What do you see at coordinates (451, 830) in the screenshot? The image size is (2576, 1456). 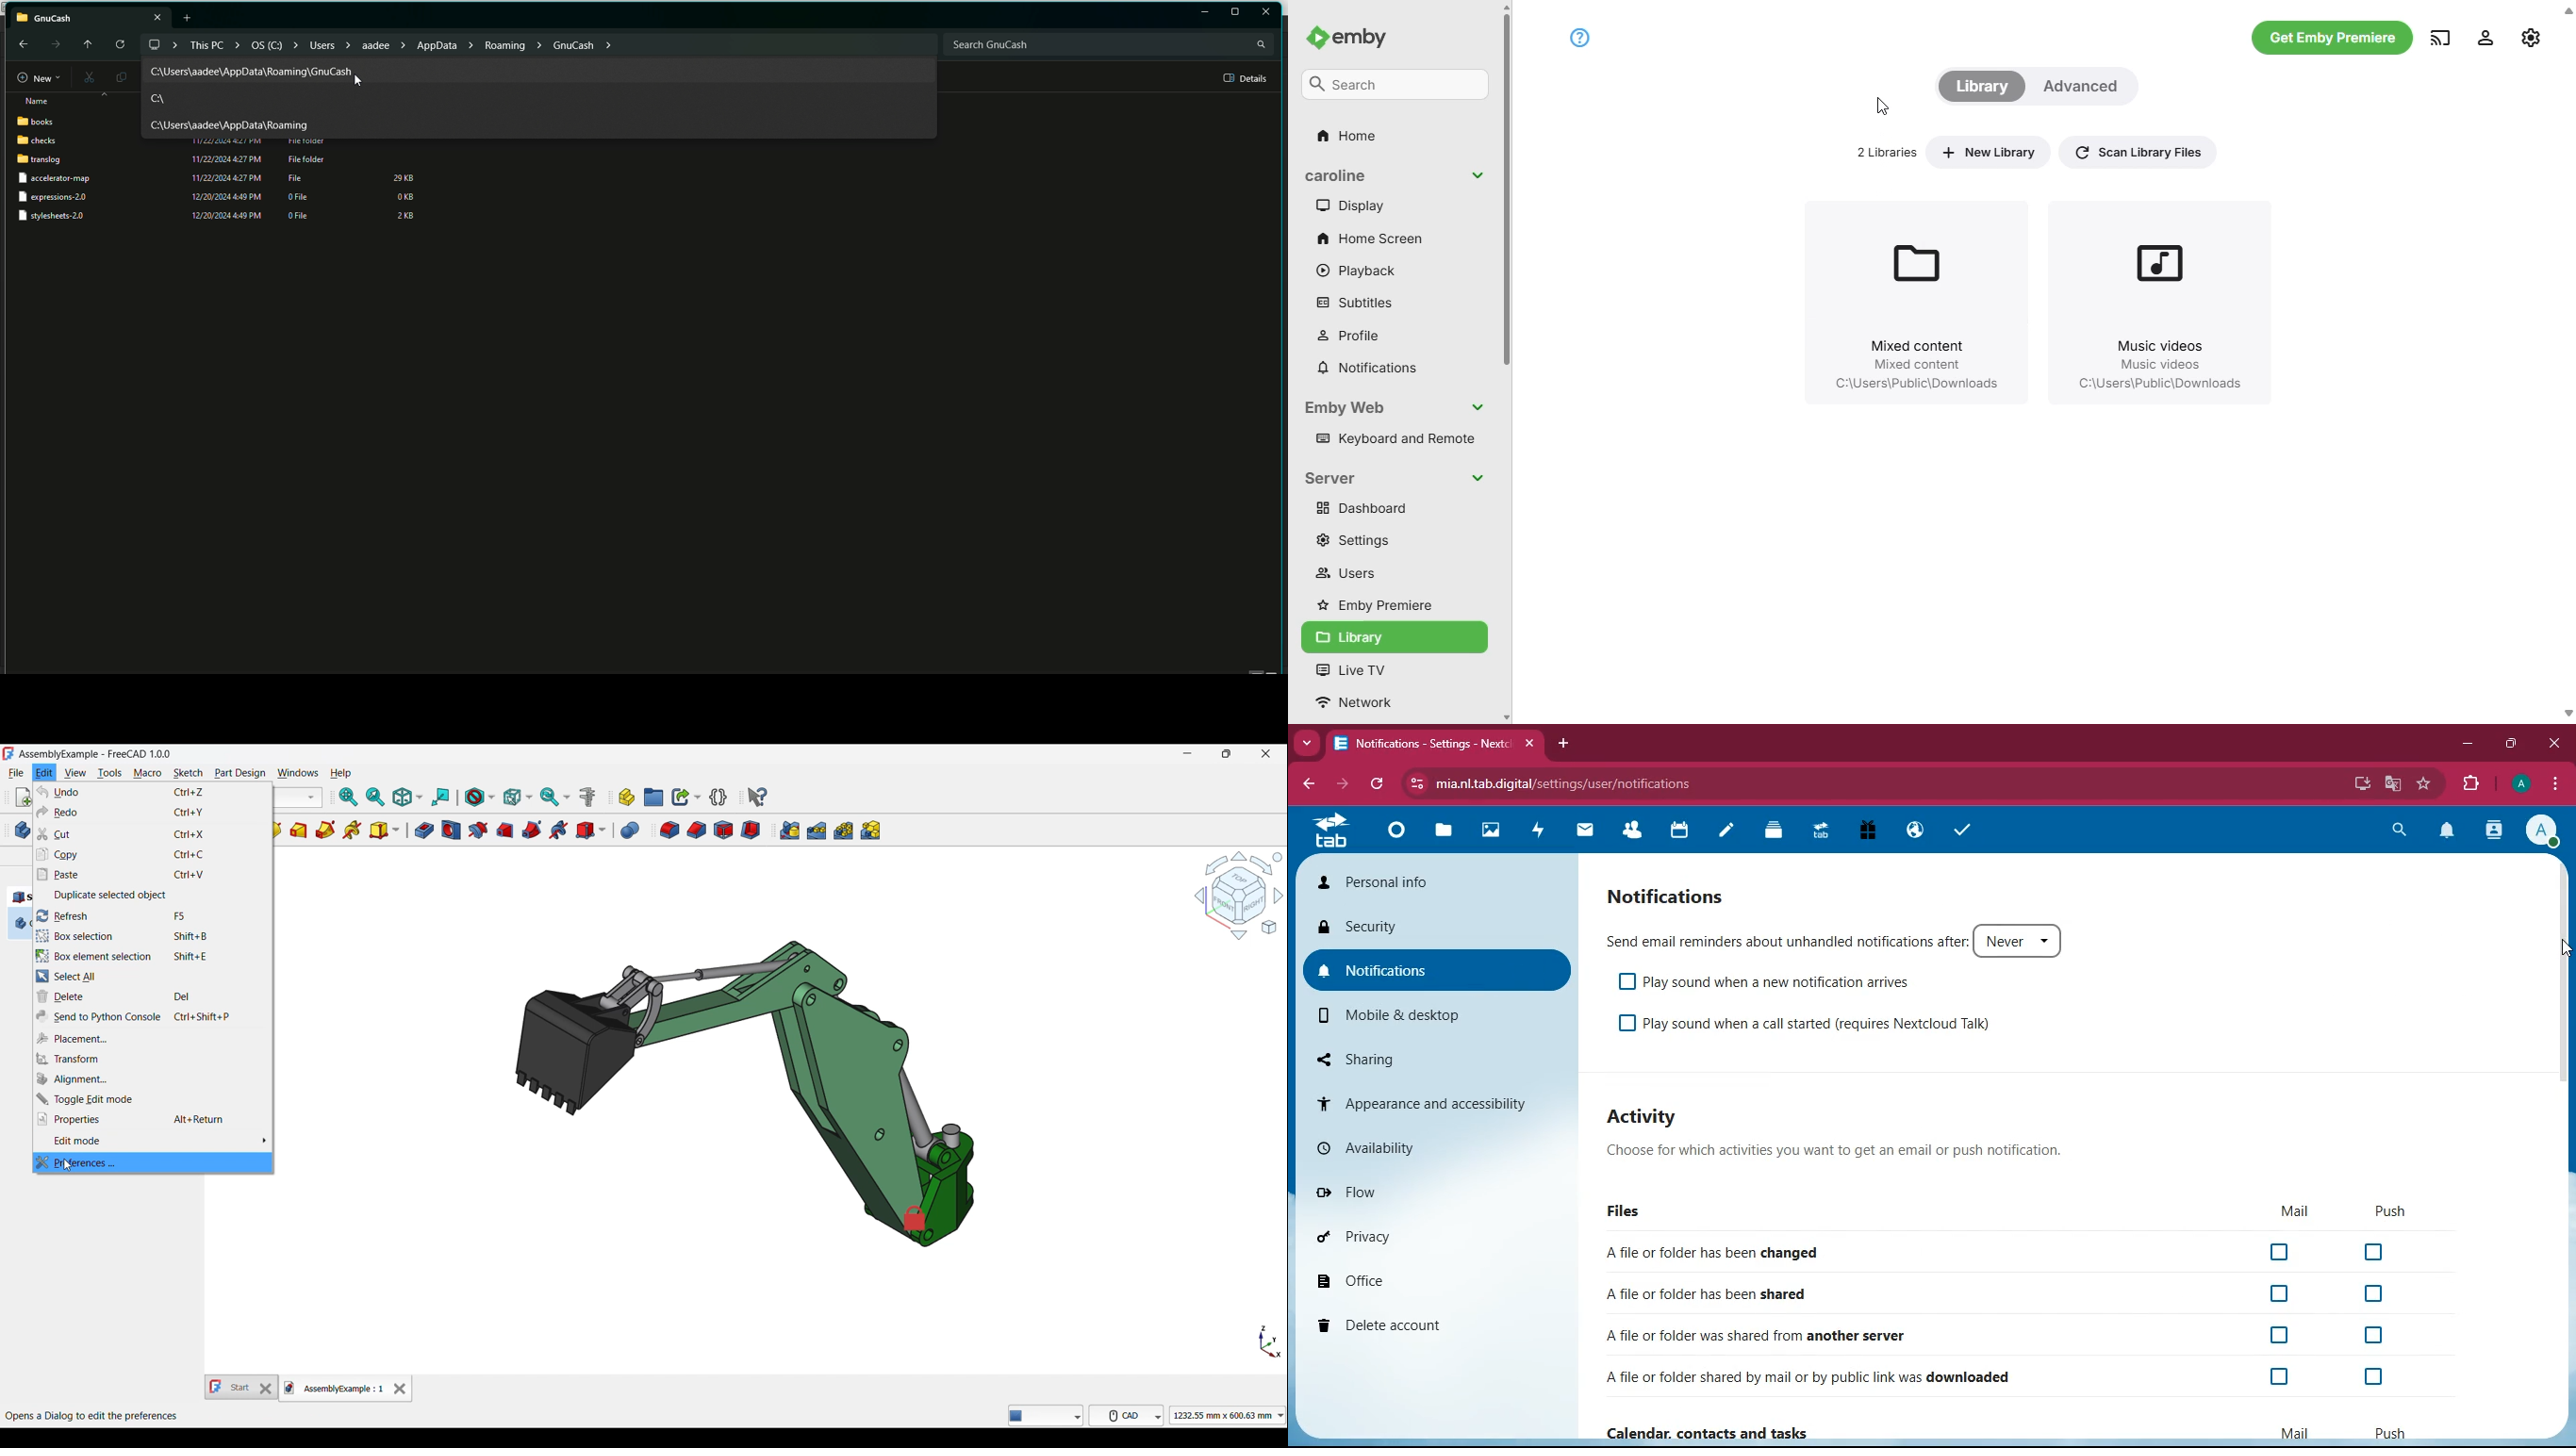 I see `Hole` at bounding box center [451, 830].